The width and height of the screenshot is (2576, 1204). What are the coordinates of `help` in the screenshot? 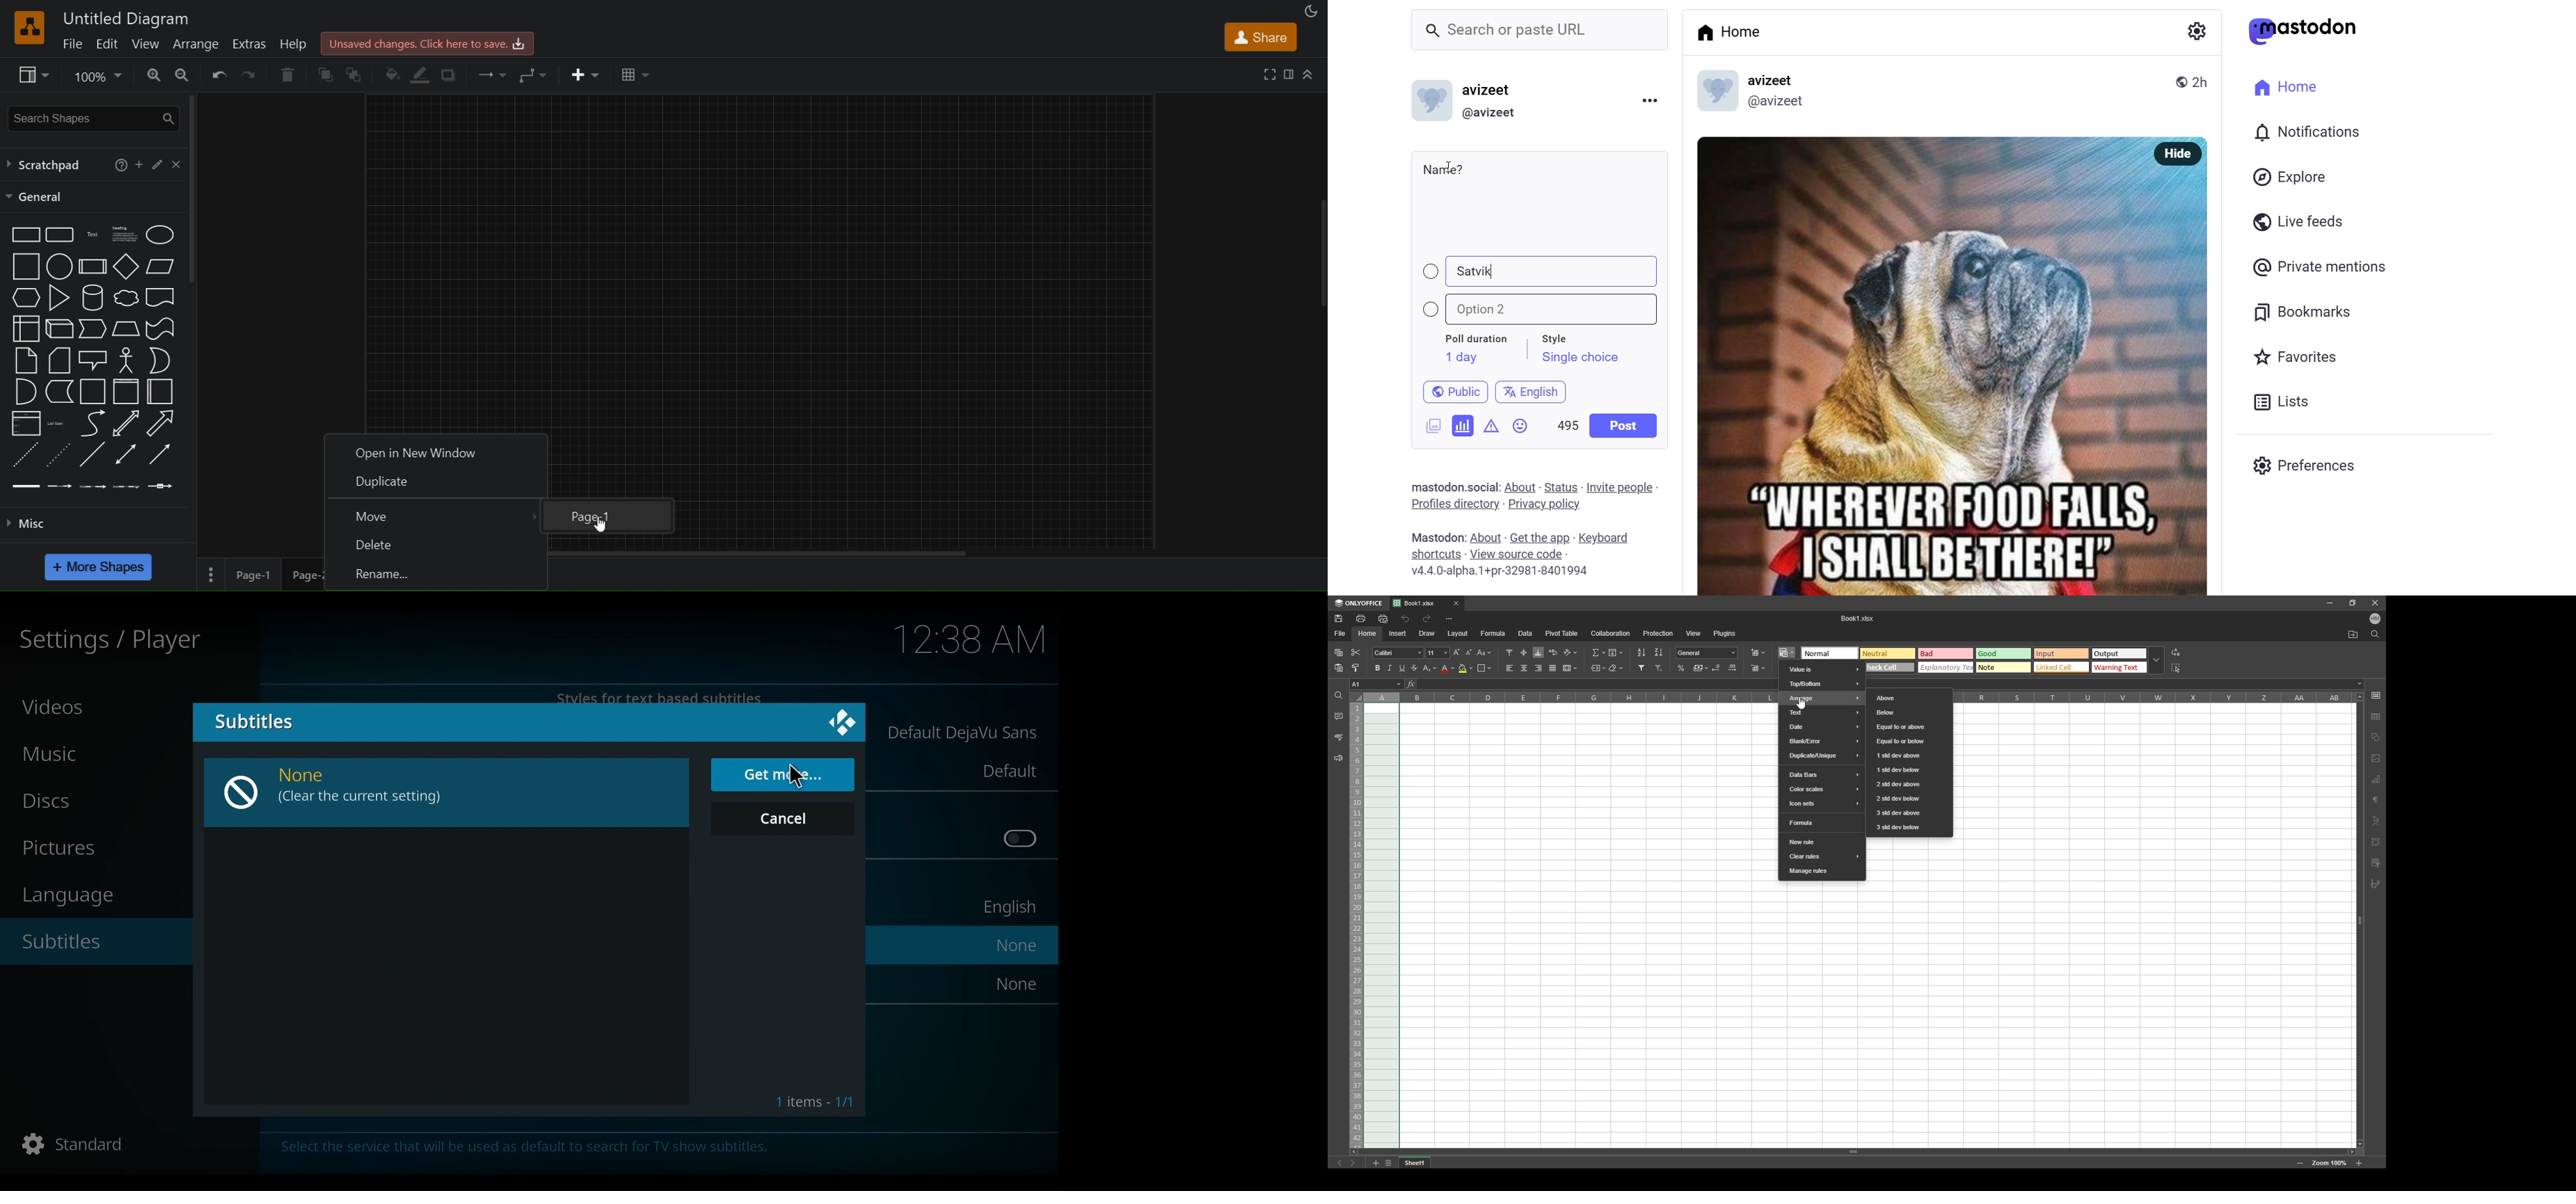 It's located at (118, 165).